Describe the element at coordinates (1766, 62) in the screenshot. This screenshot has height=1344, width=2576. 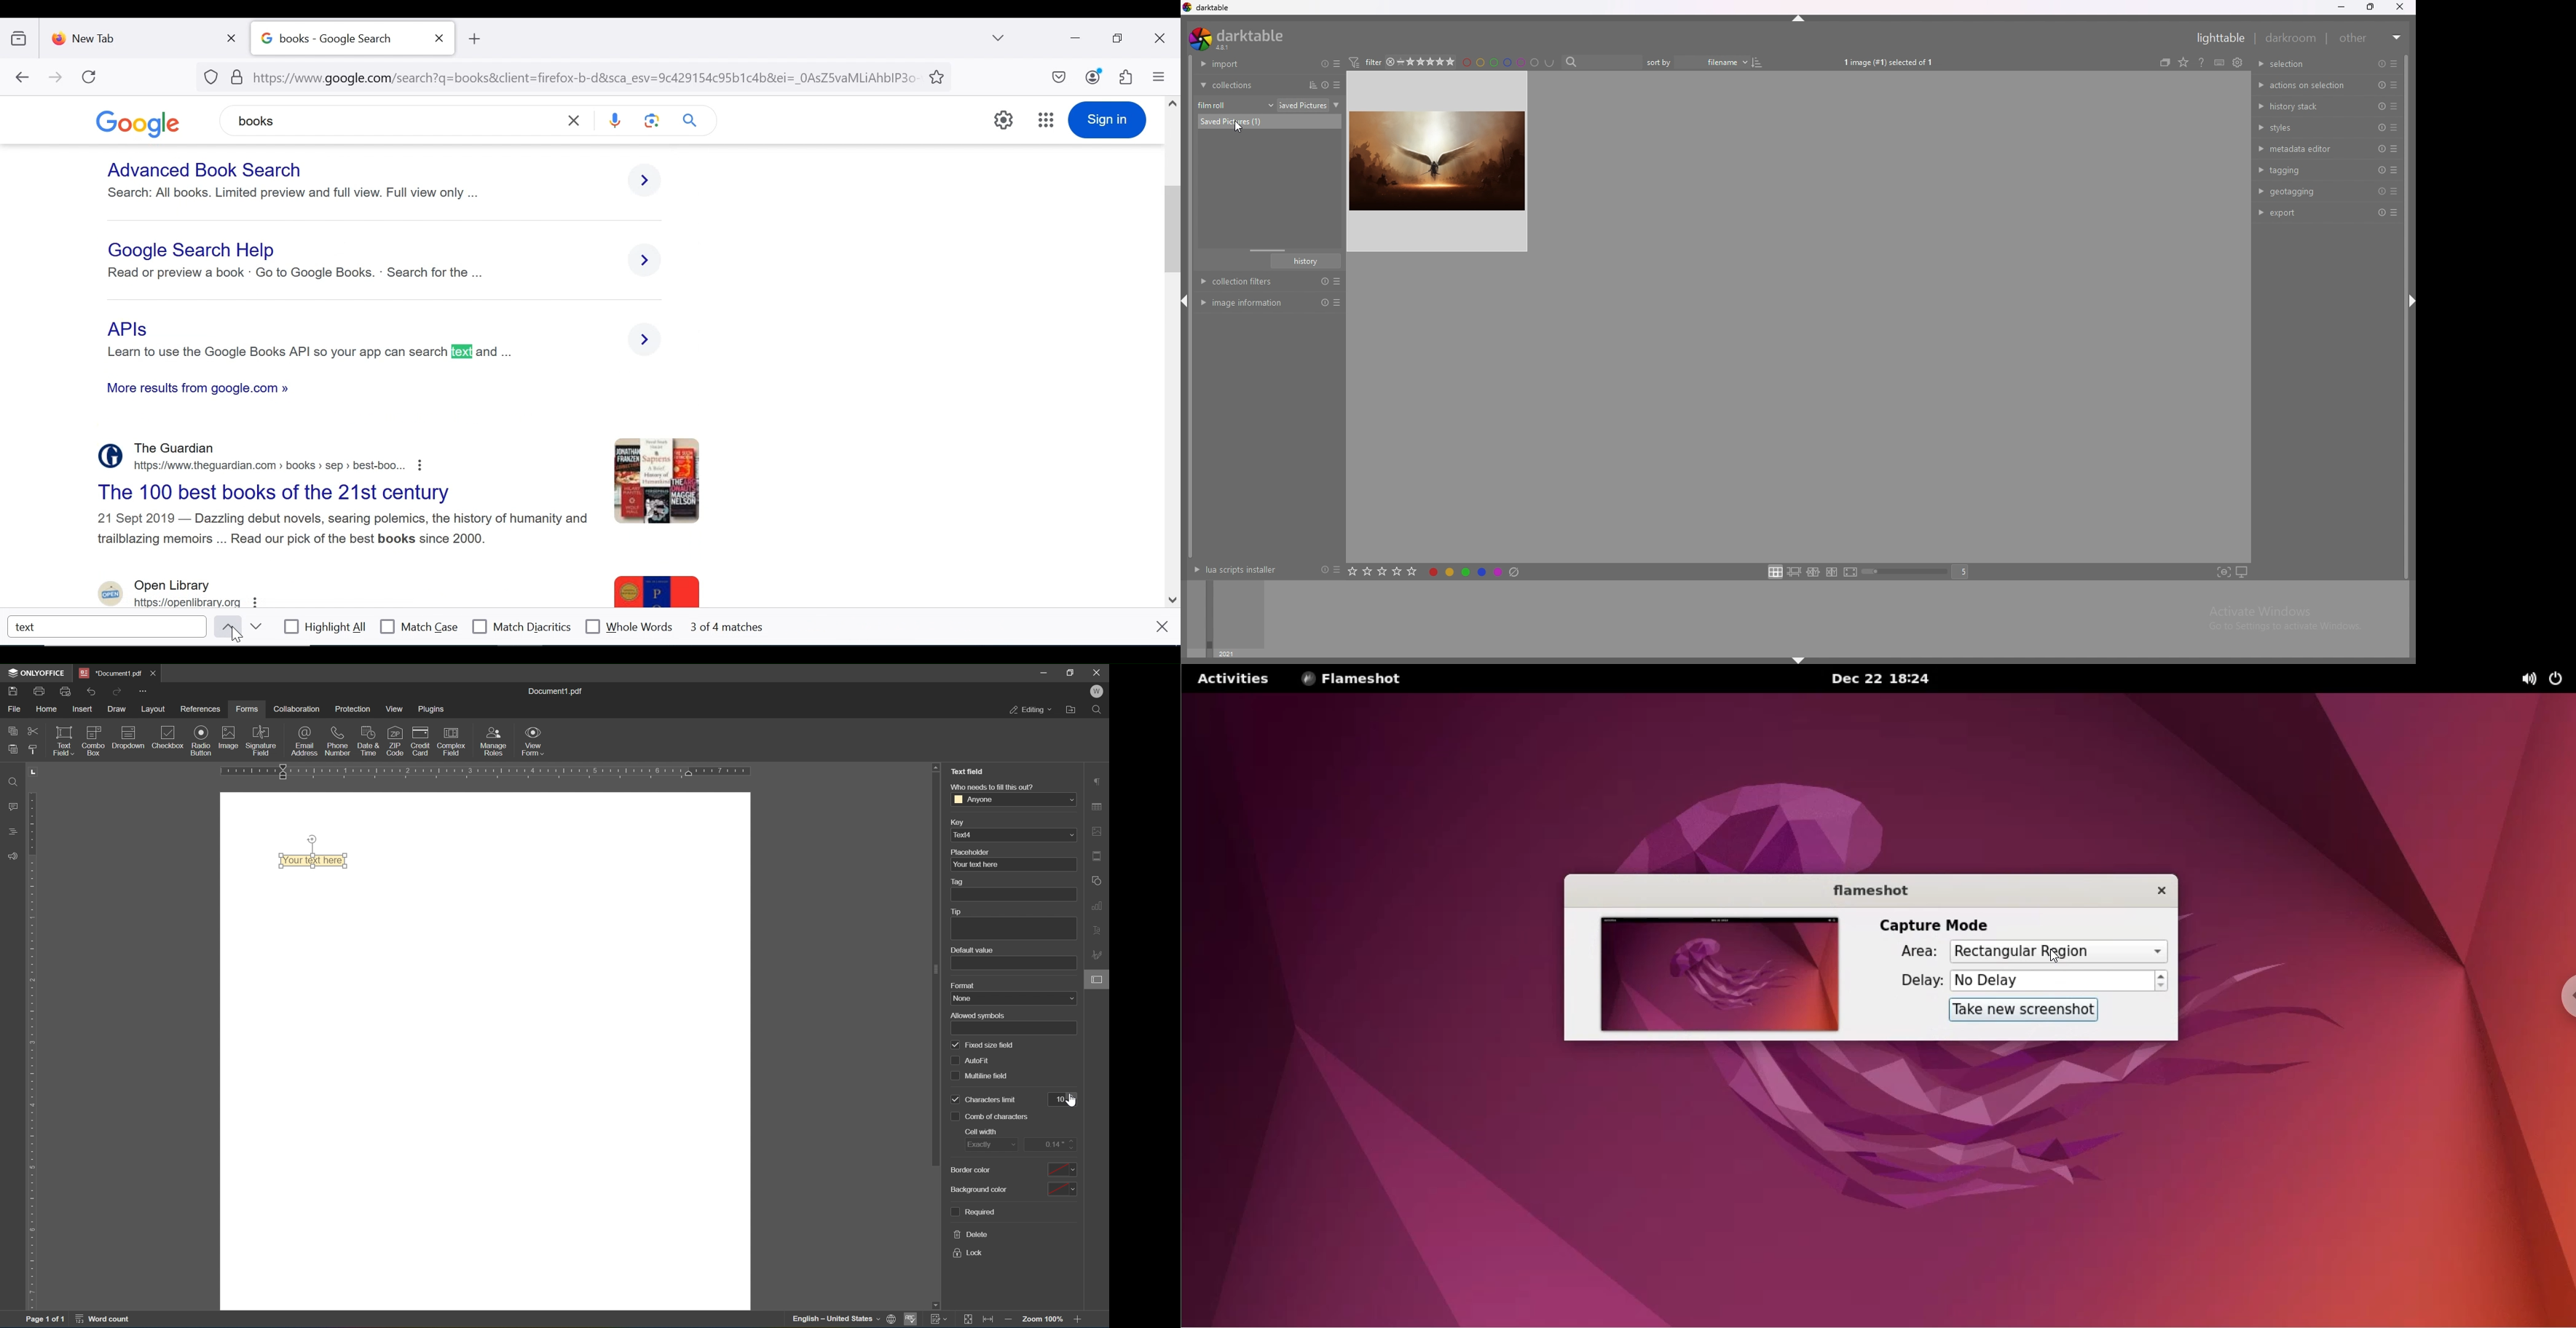
I see `toggle` at that location.